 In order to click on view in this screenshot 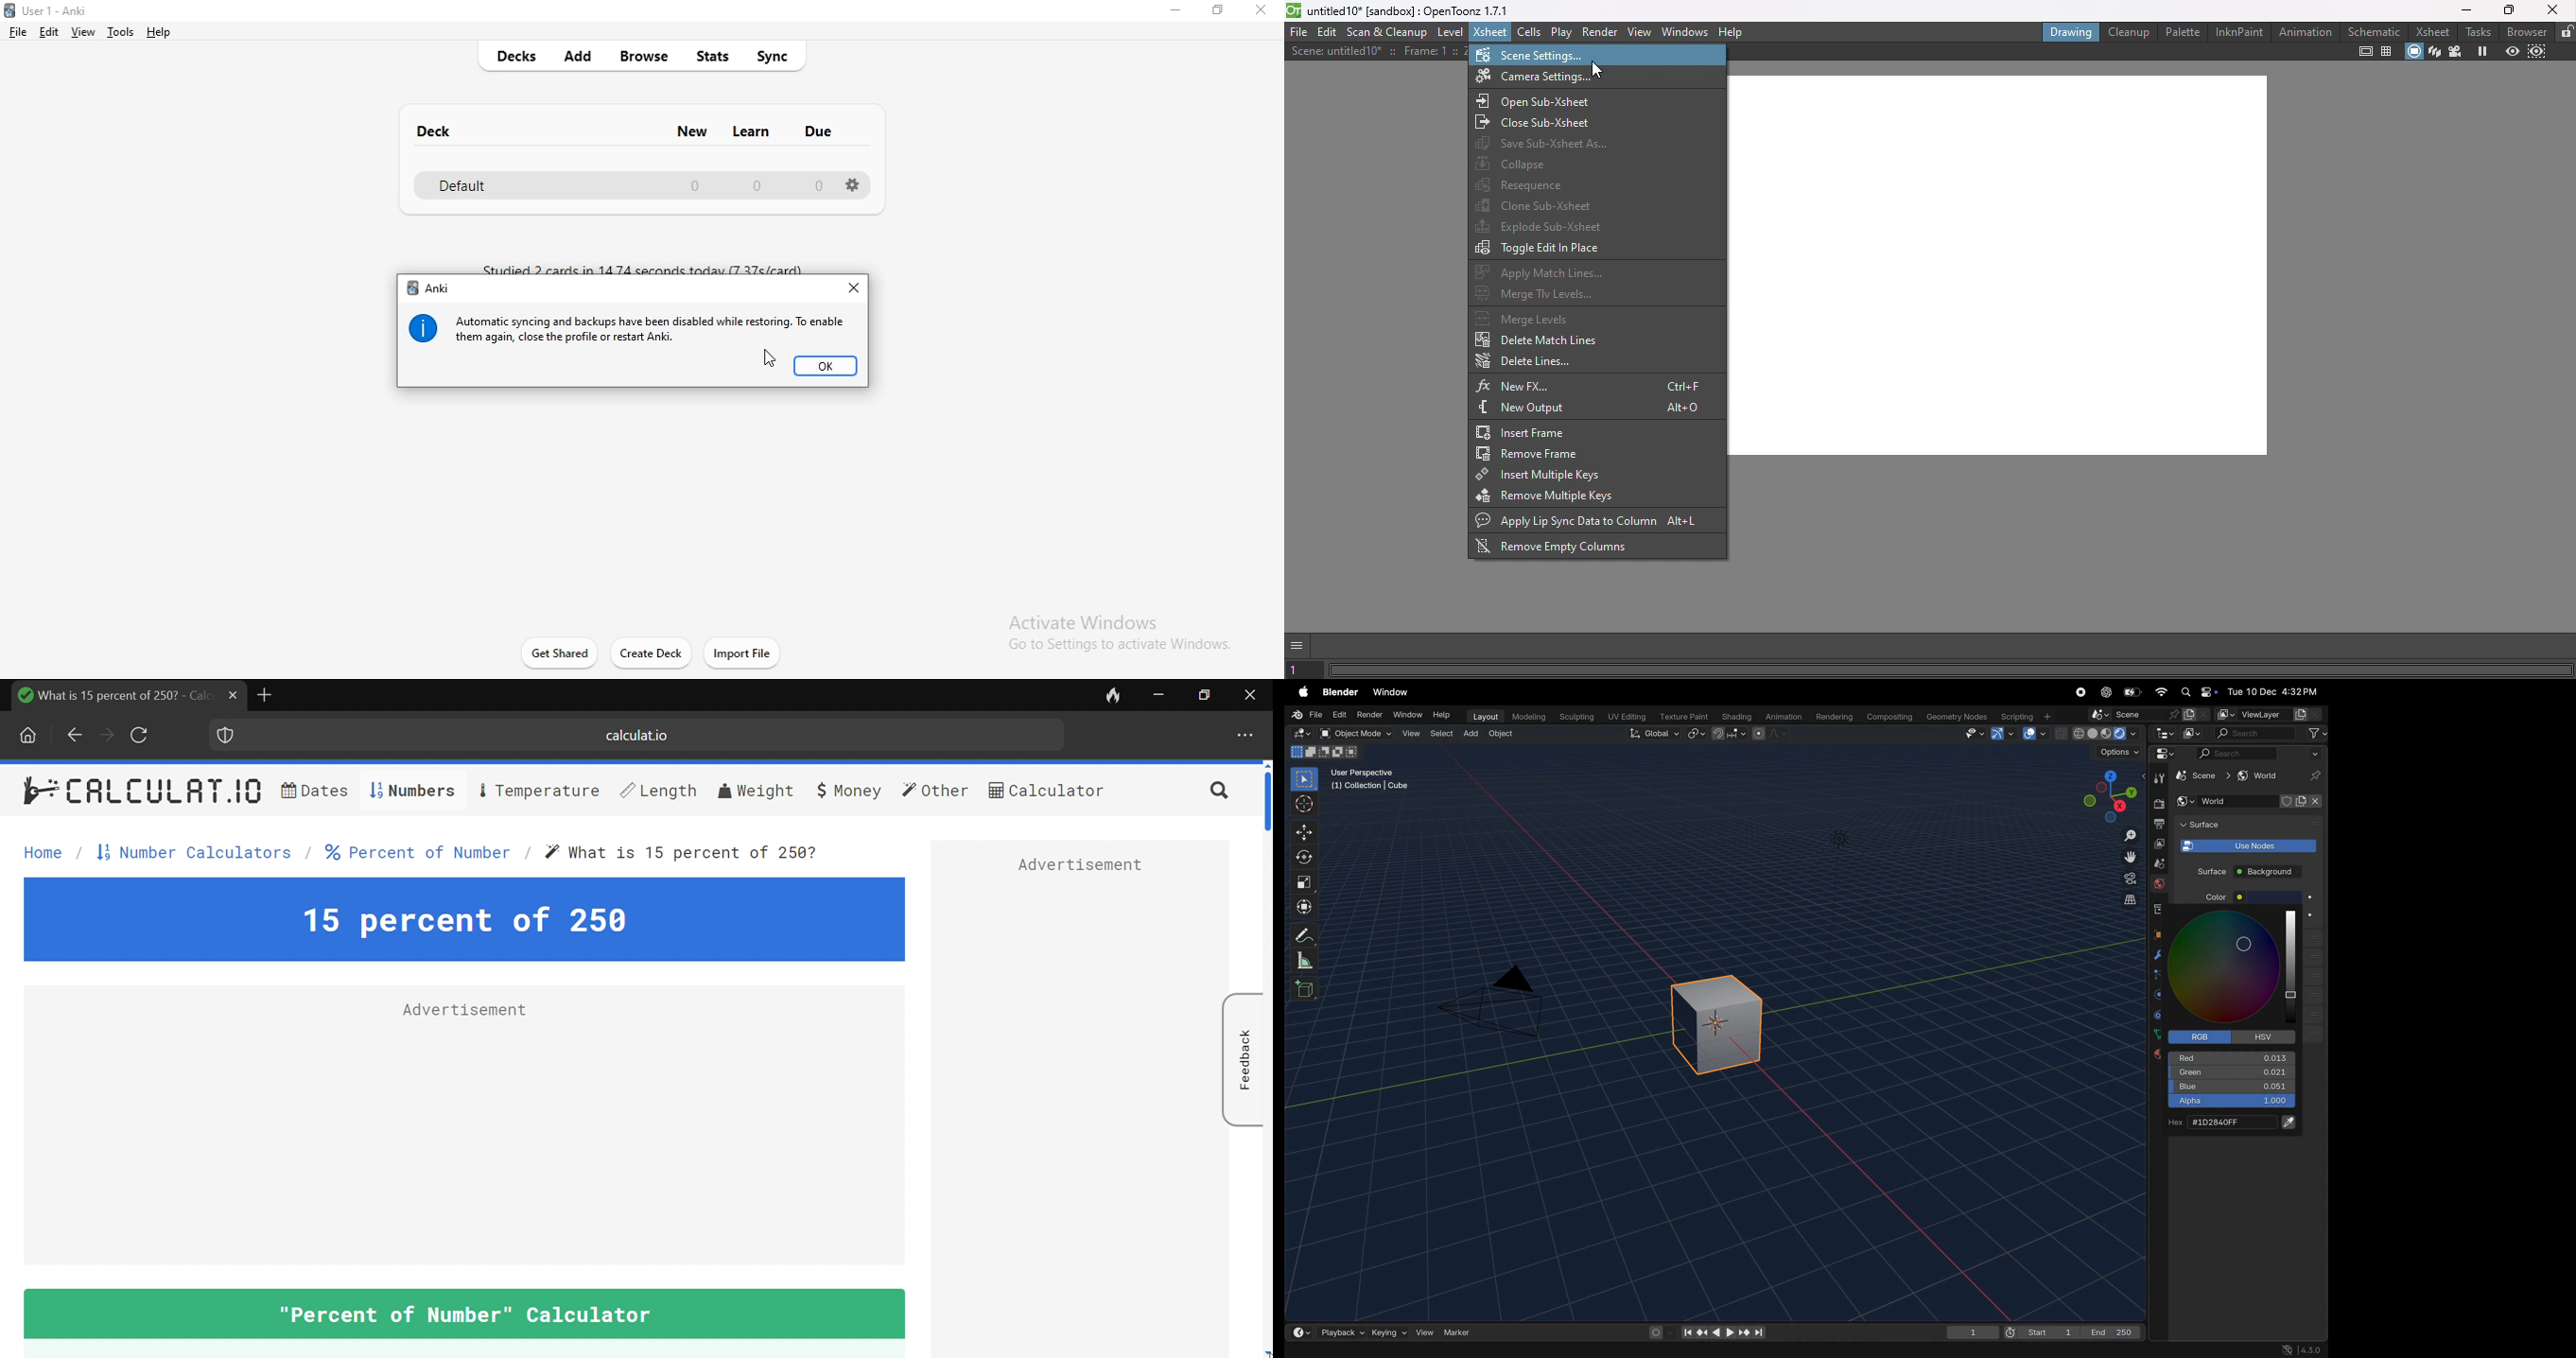, I will do `click(83, 31)`.